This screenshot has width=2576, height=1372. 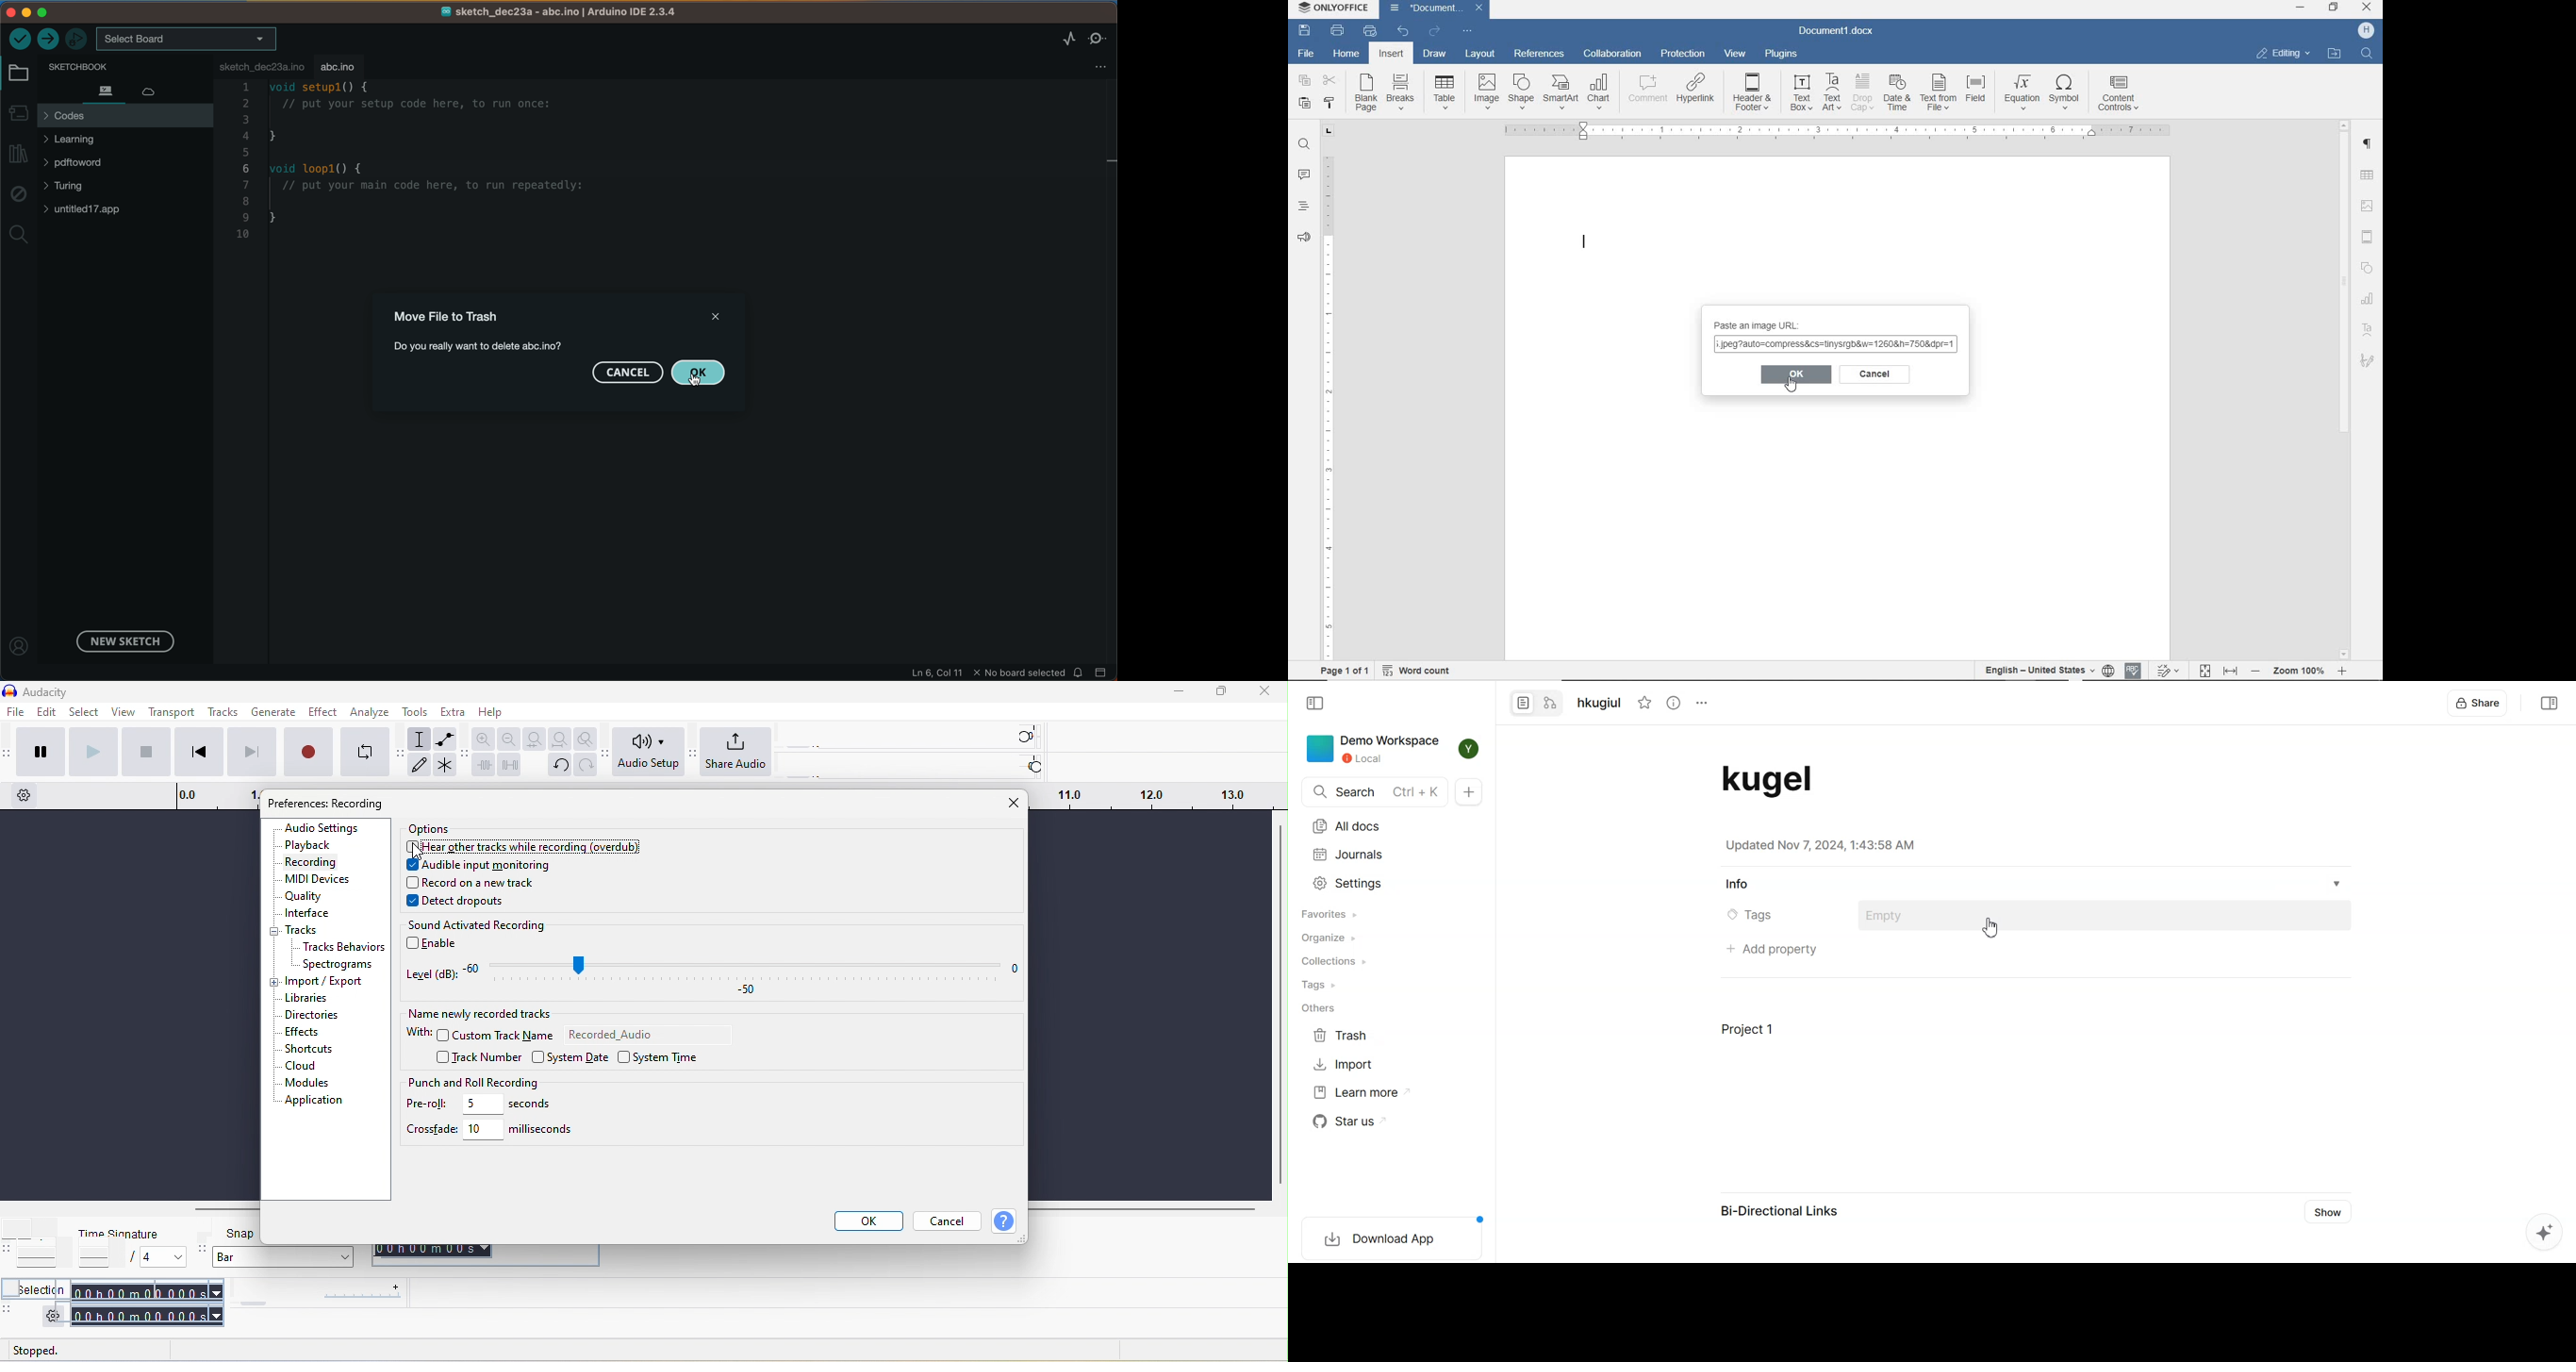 I want to click on text box, so click(x=1799, y=94).